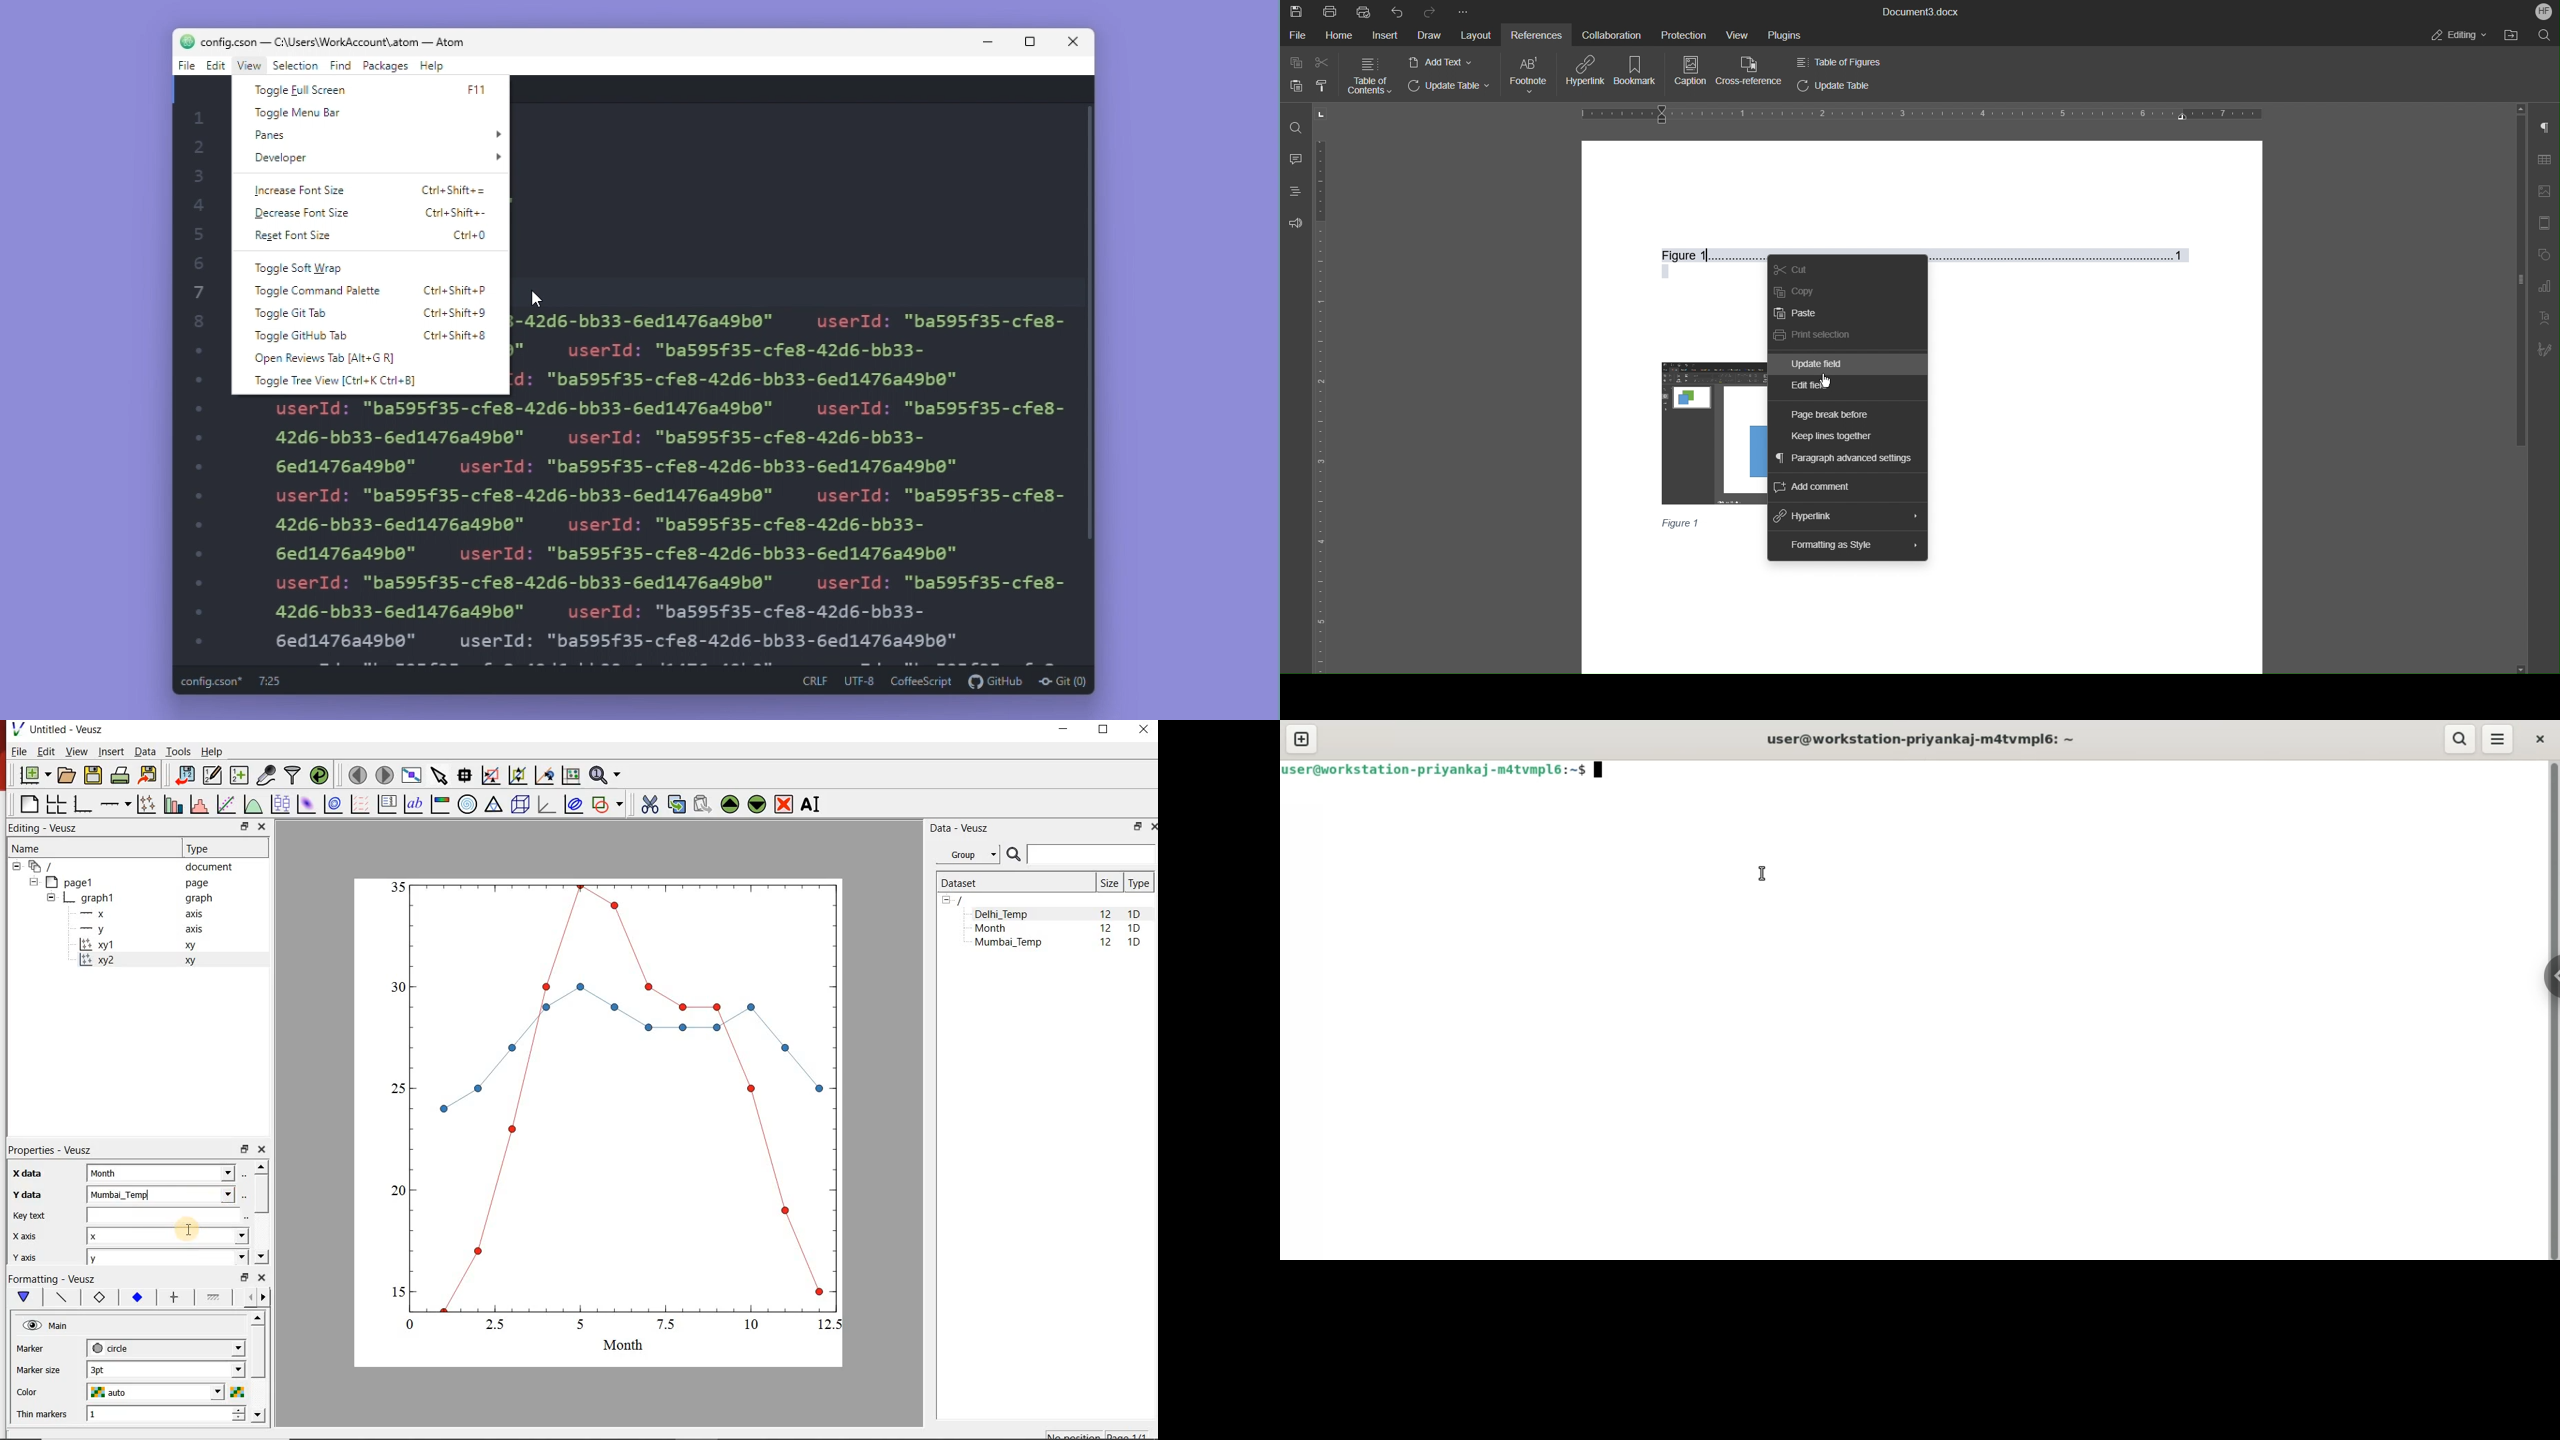 This screenshot has height=1456, width=2576. Describe the element at coordinates (2547, 224) in the screenshot. I see `Header/Footer` at that location.